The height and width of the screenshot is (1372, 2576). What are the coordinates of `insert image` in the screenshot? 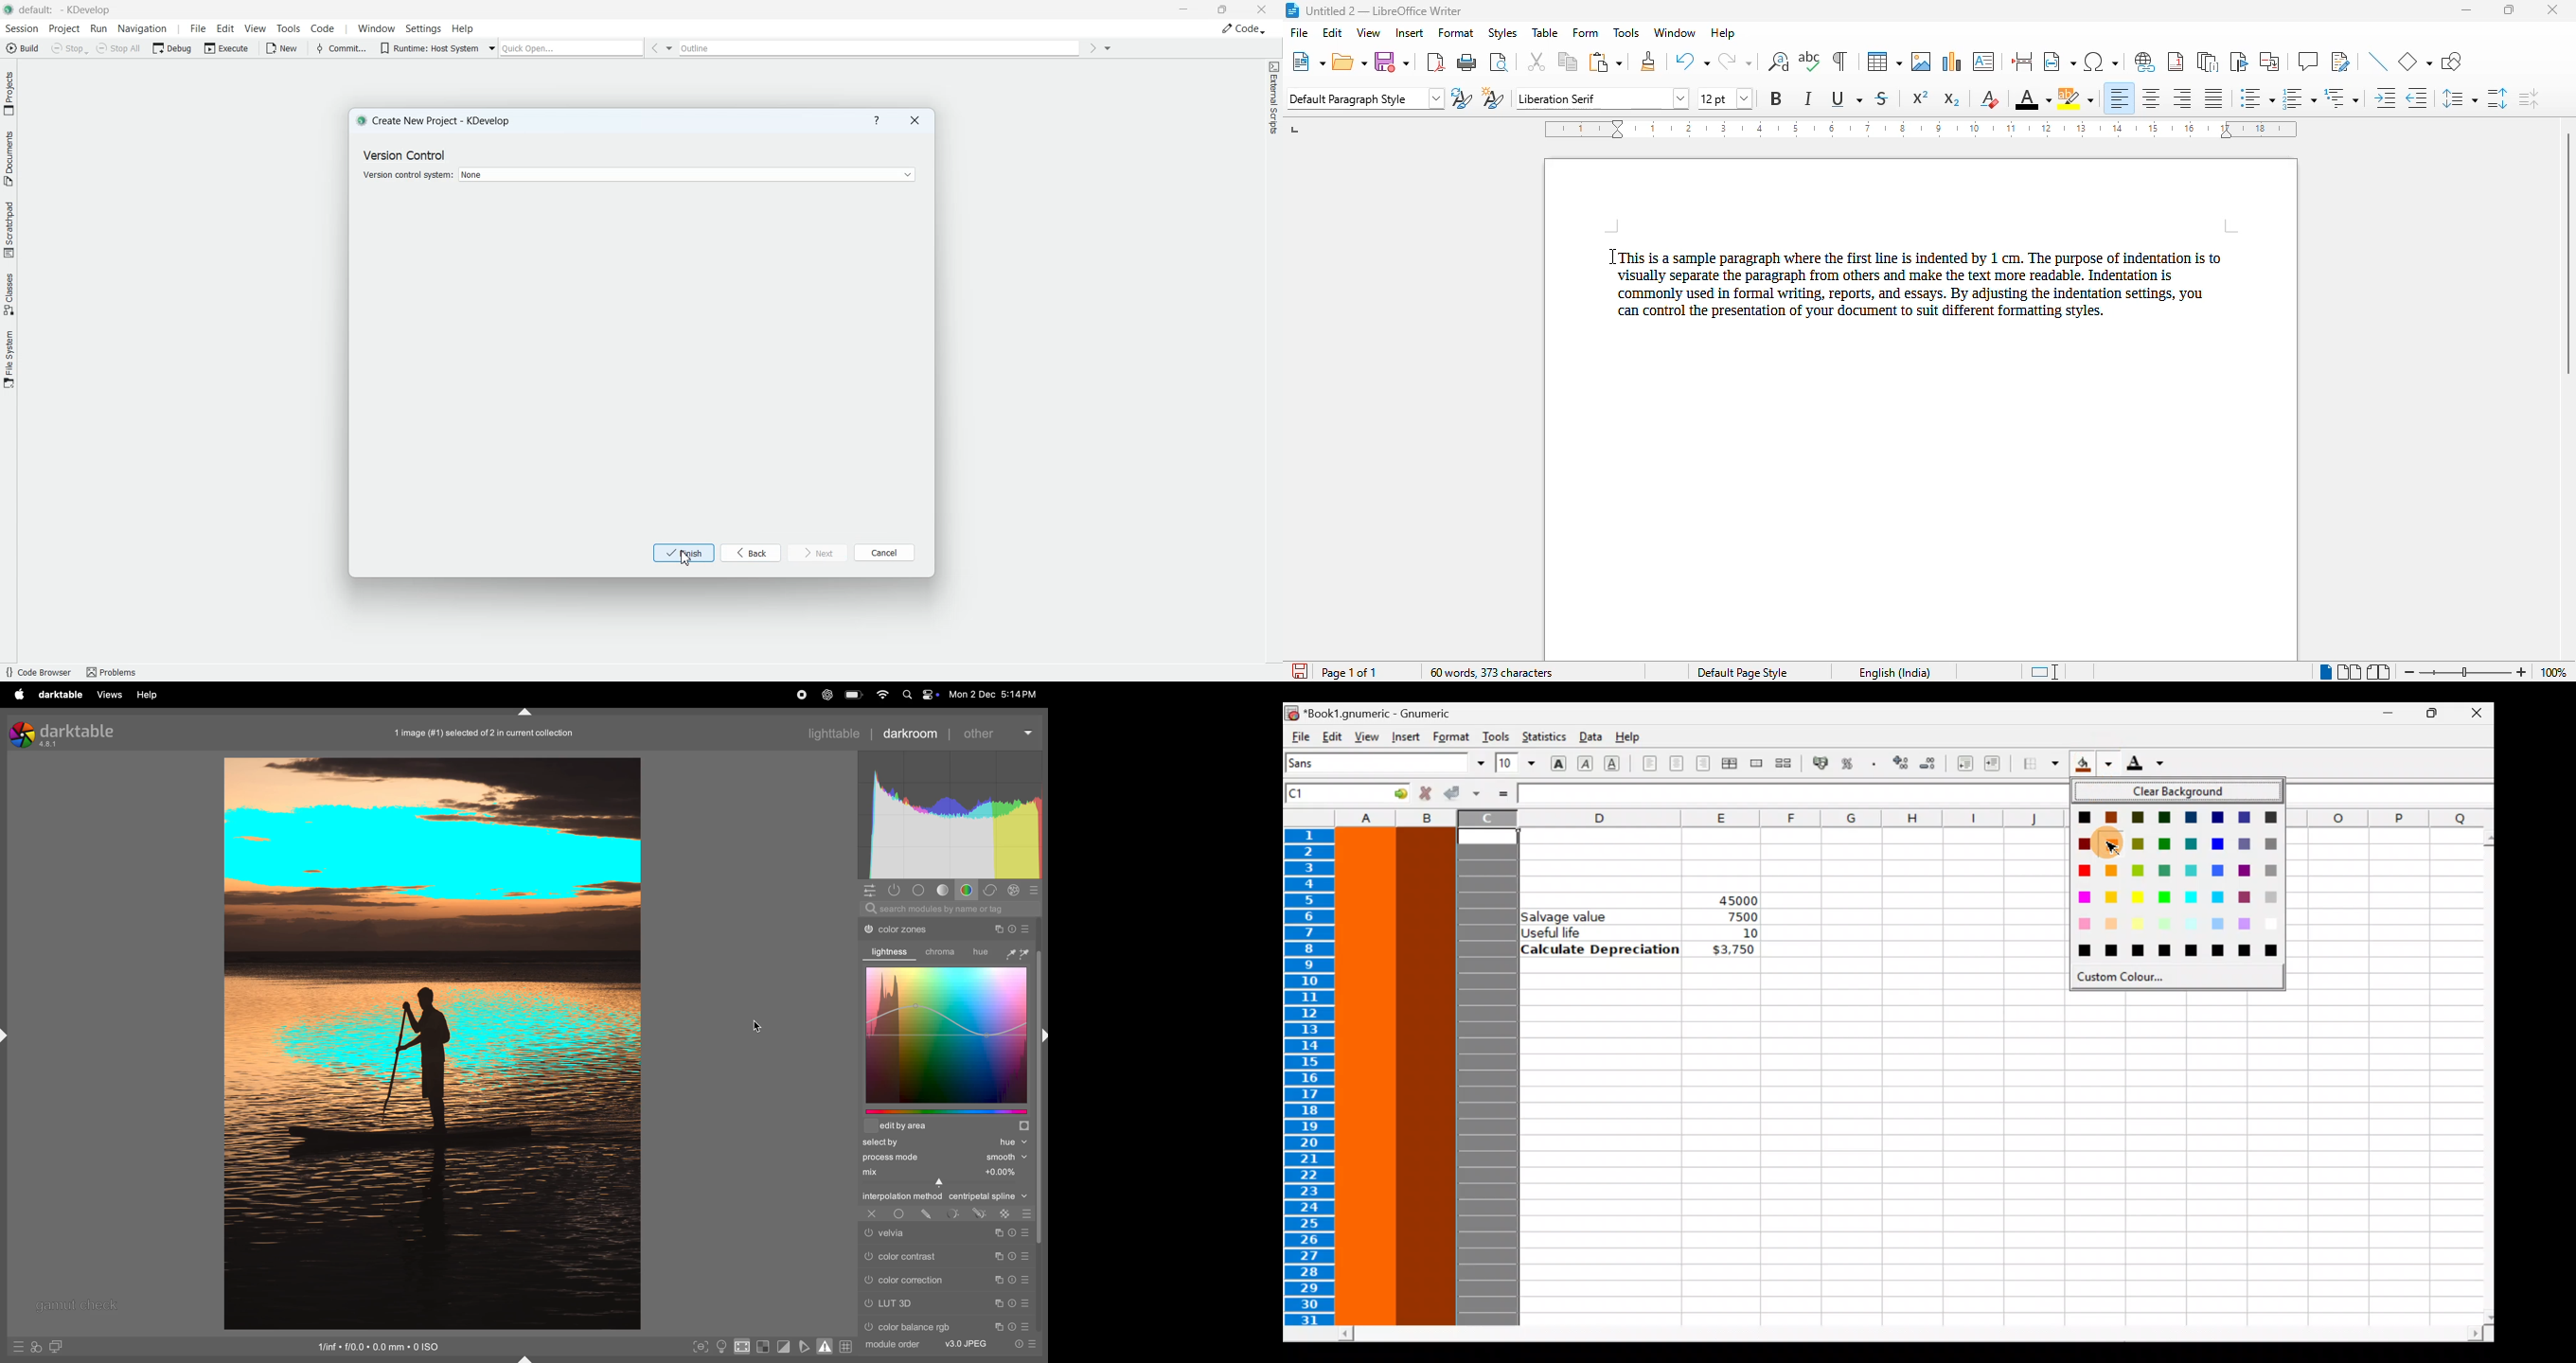 It's located at (1921, 62).